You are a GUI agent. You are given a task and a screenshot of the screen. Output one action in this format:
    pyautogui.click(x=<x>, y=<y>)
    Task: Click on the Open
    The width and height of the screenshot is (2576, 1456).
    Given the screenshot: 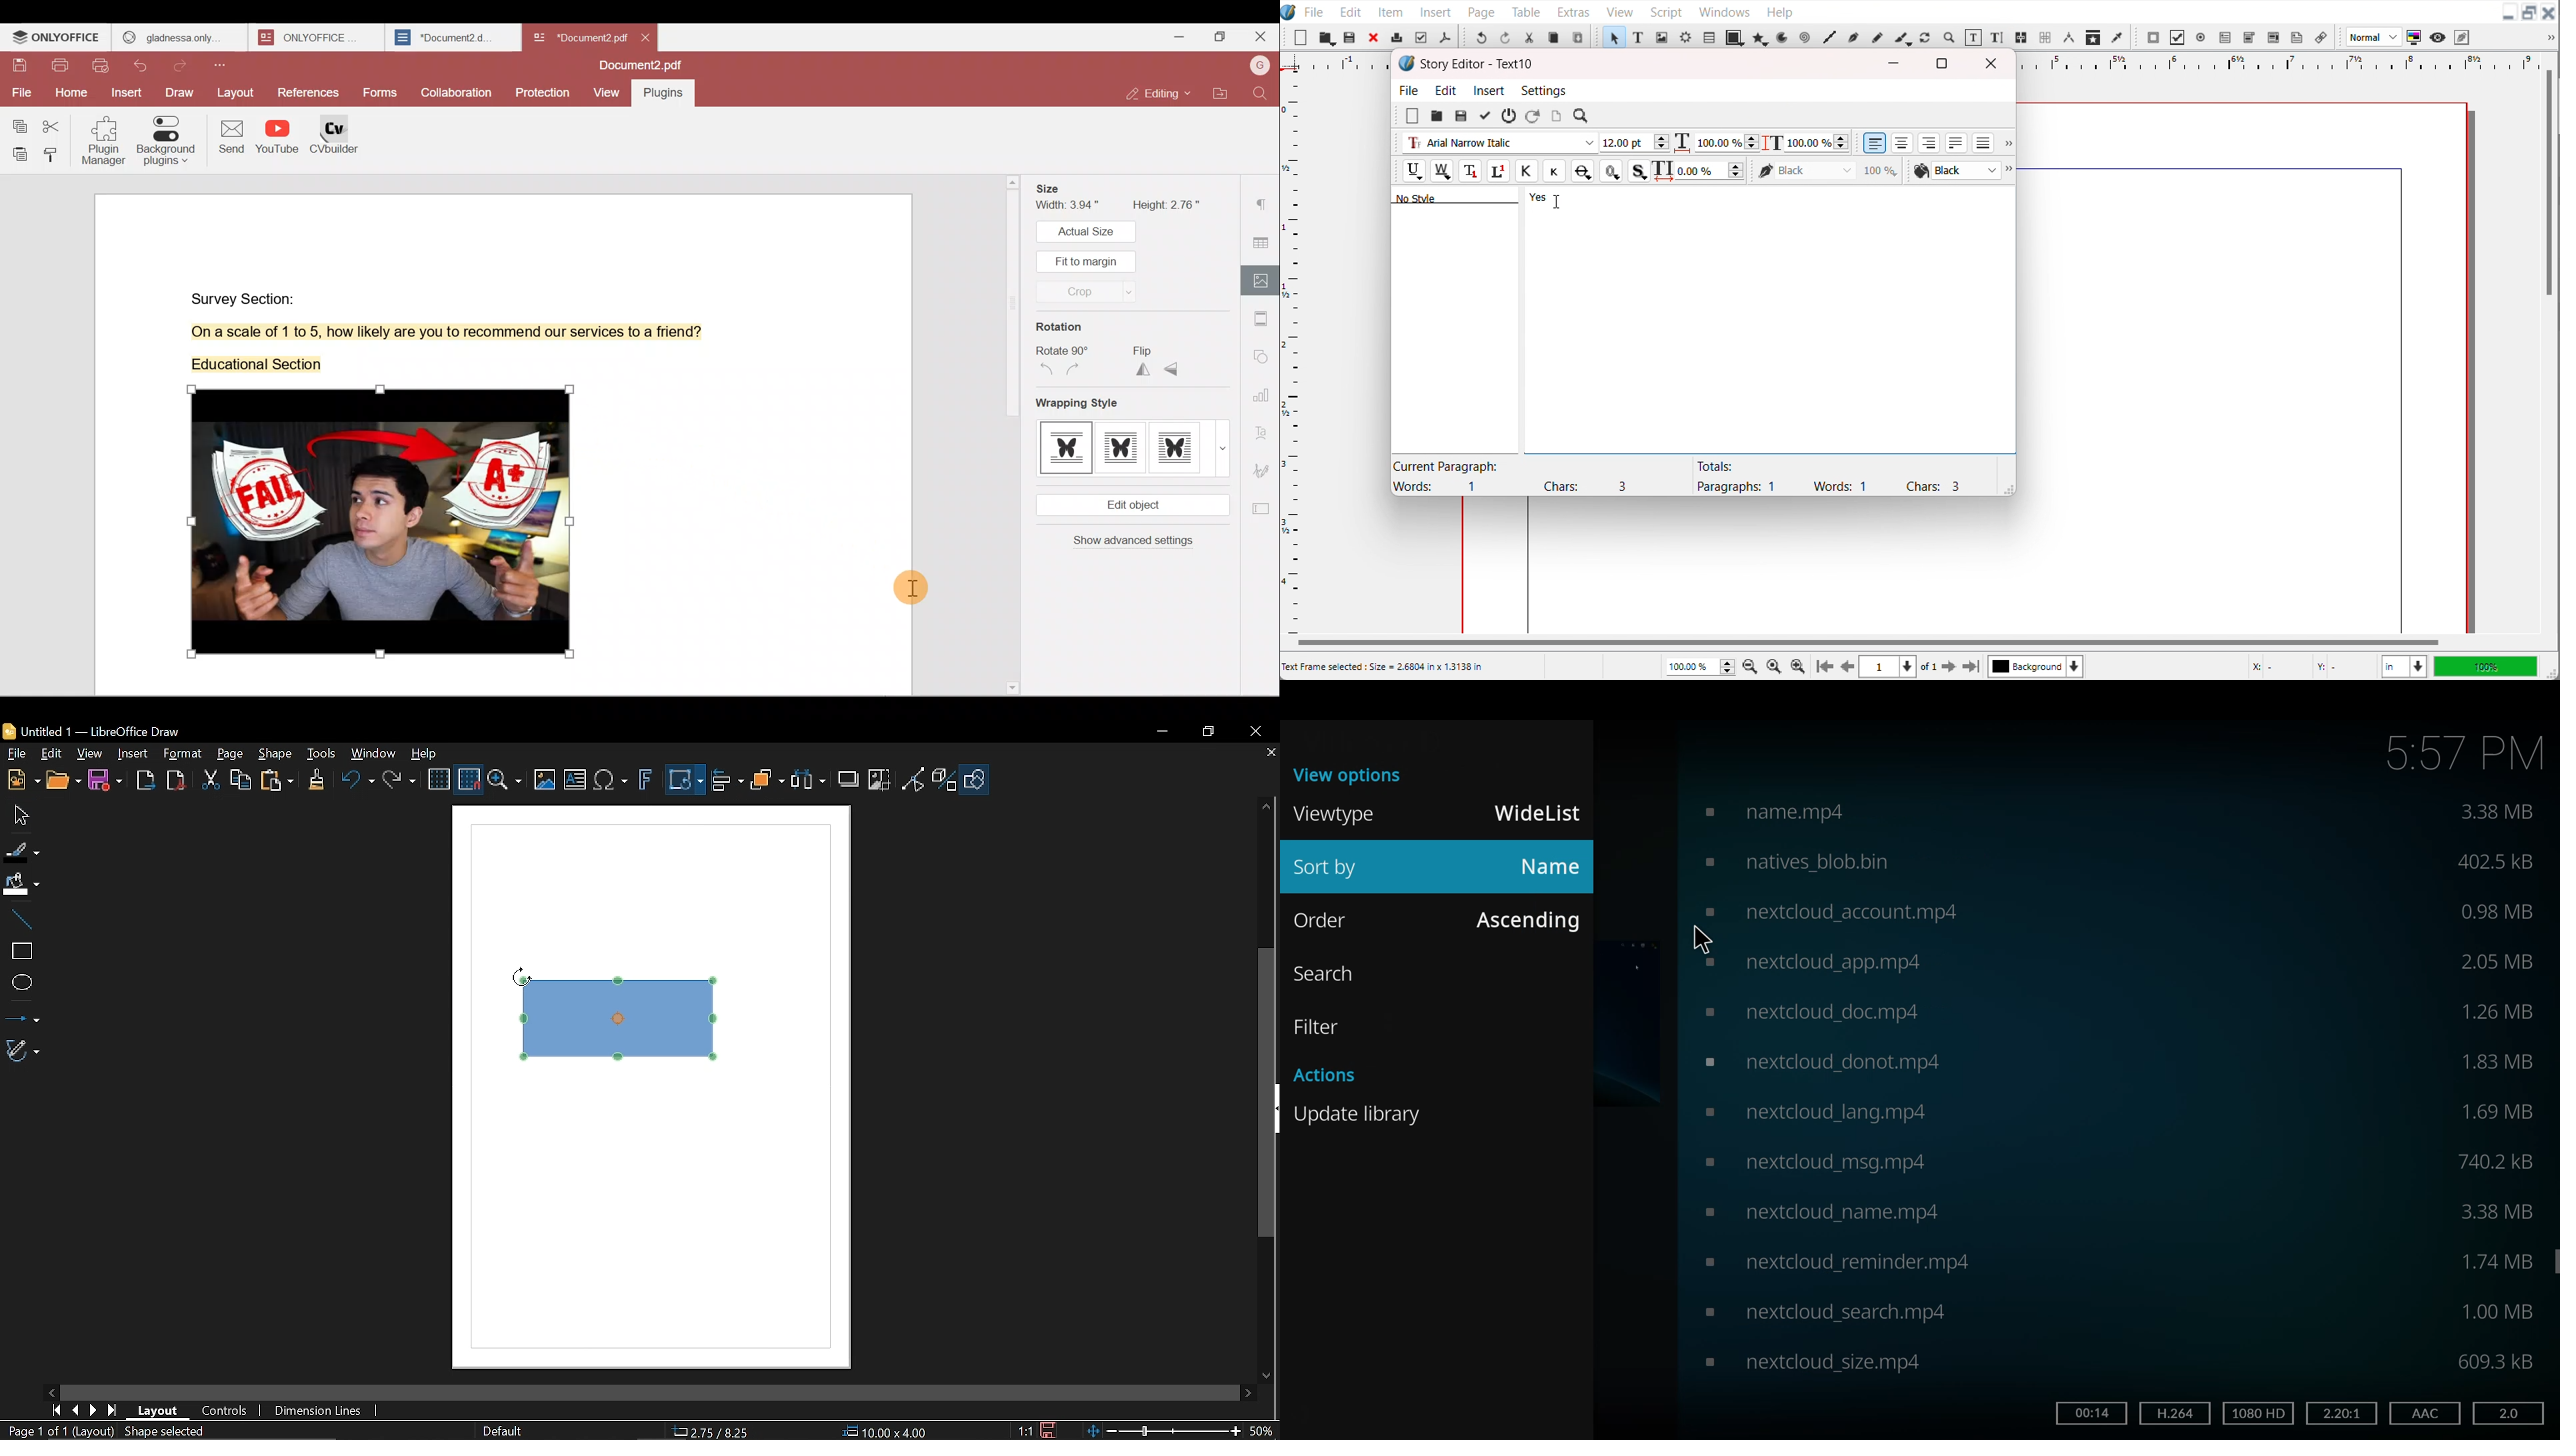 What is the action you would take?
    pyautogui.click(x=65, y=781)
    